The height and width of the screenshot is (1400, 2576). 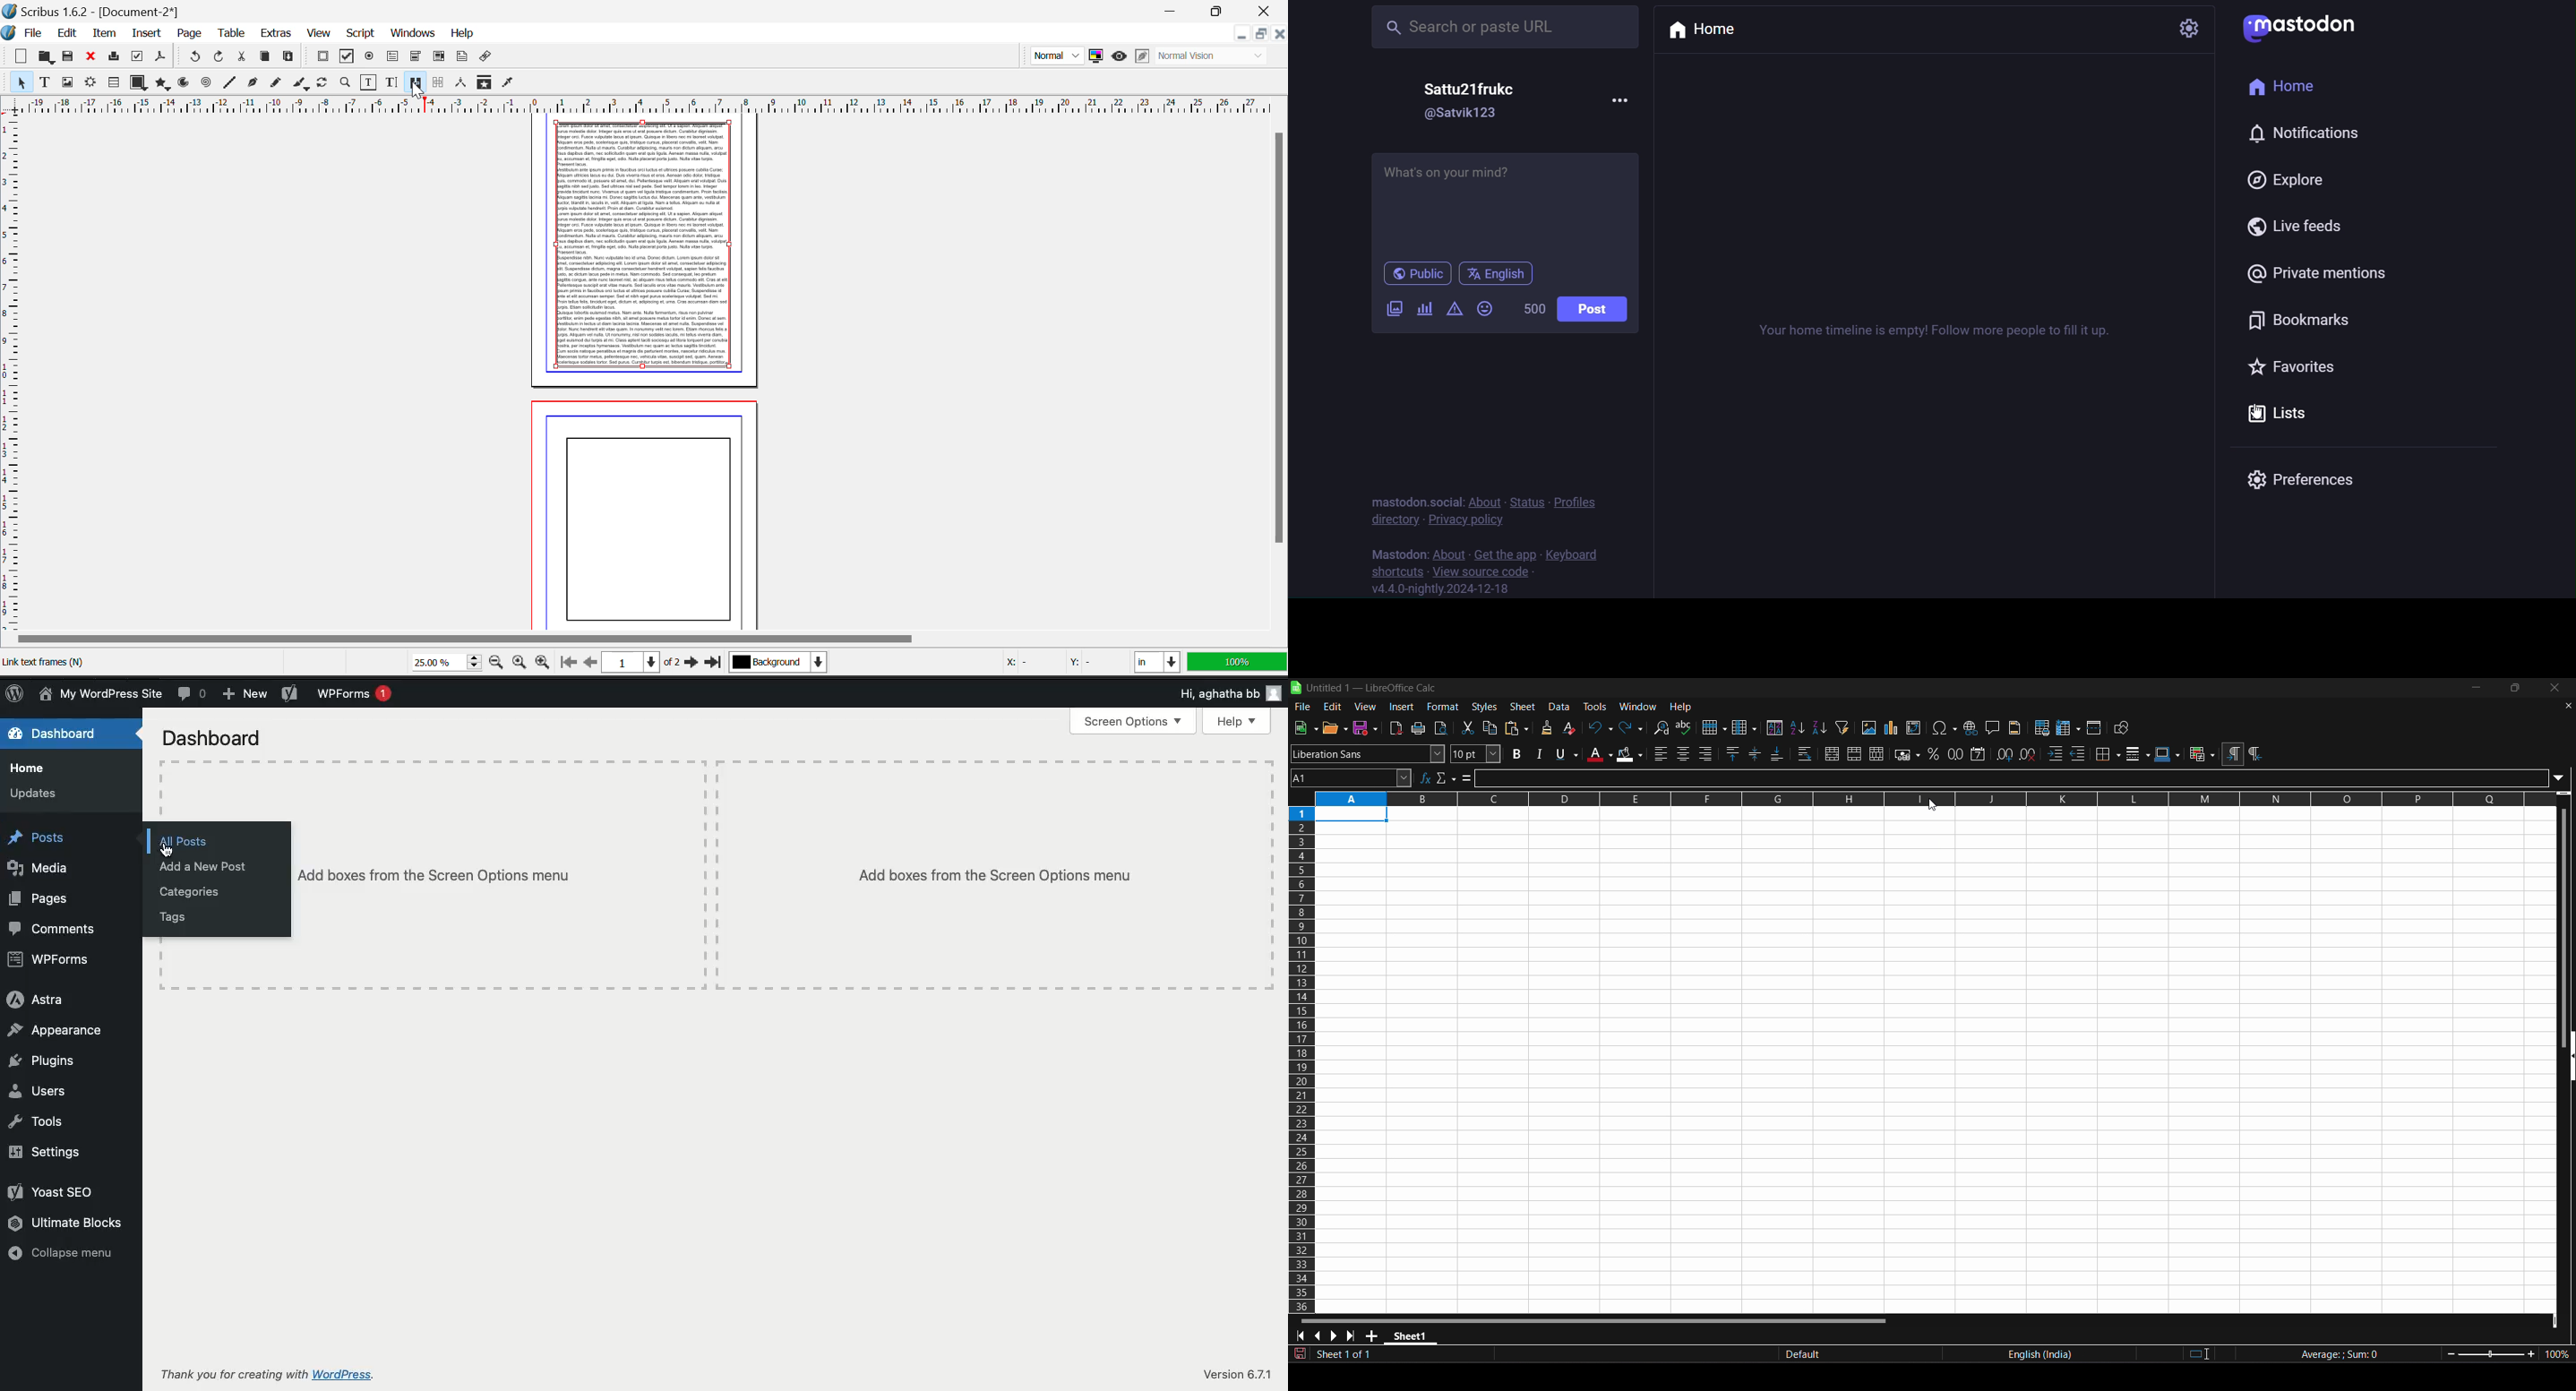 I want to click on directory, so click(x=1394, y=520).